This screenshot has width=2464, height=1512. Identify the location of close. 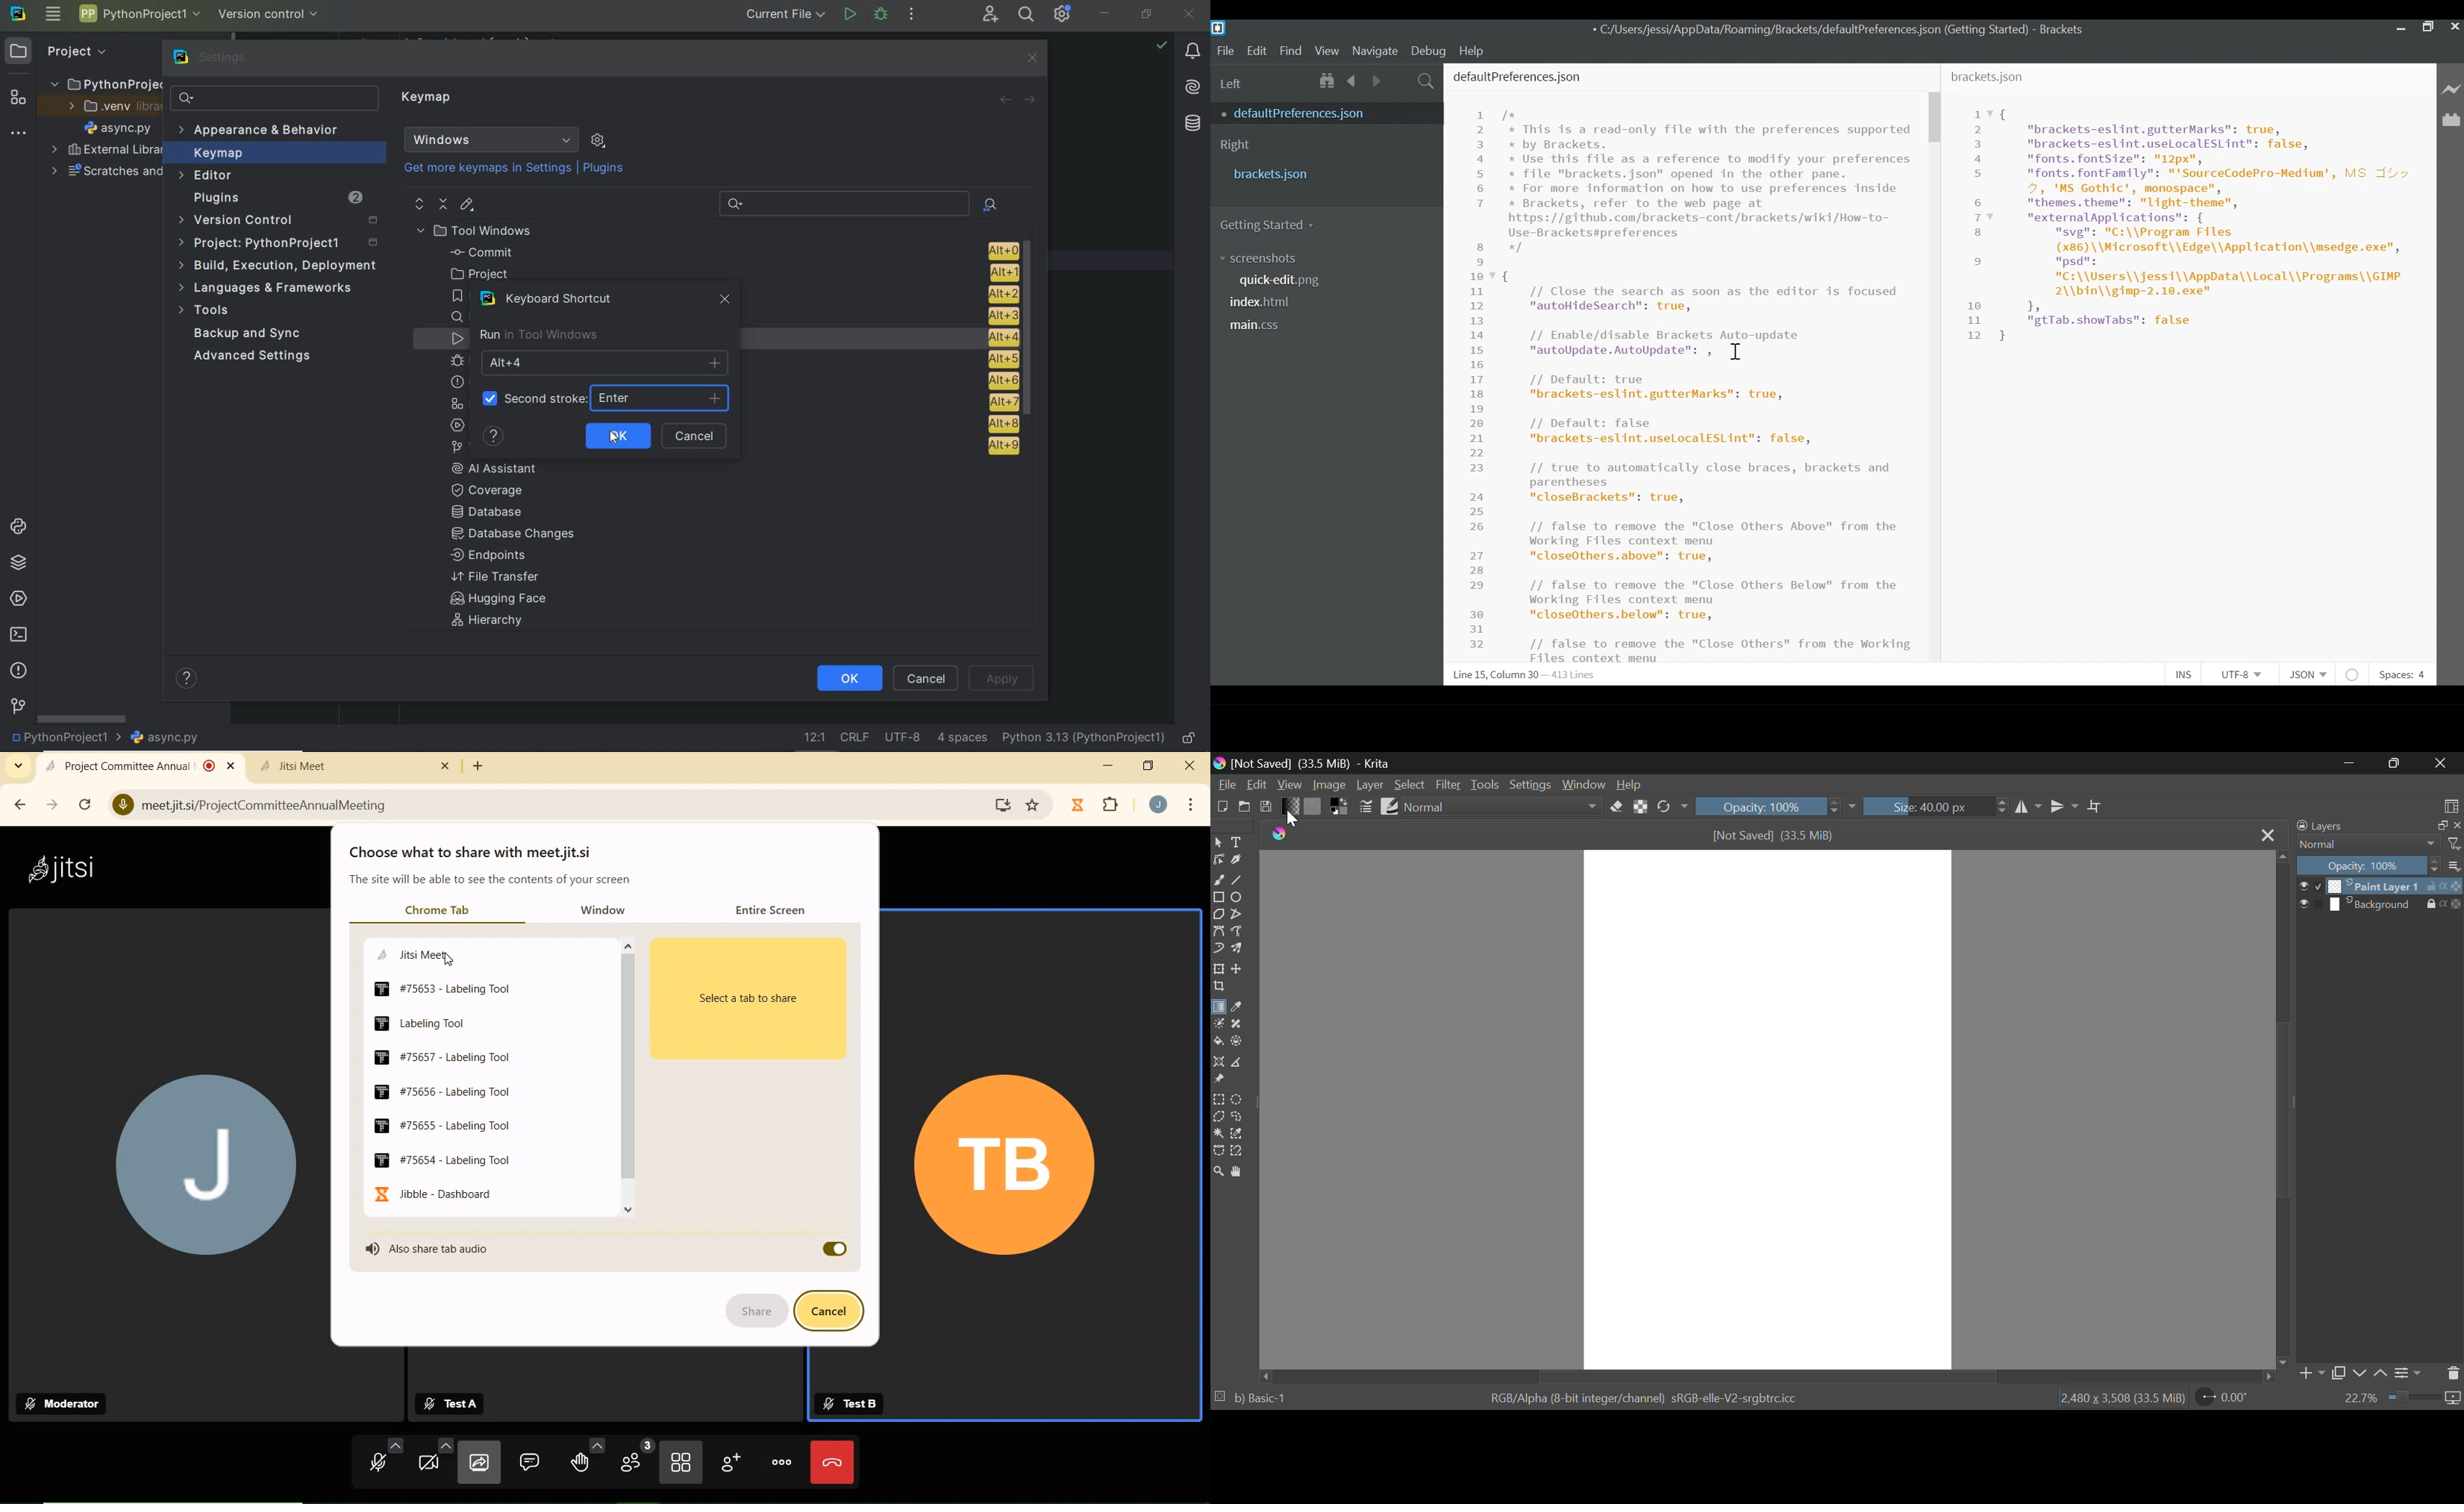
(1192, 764).